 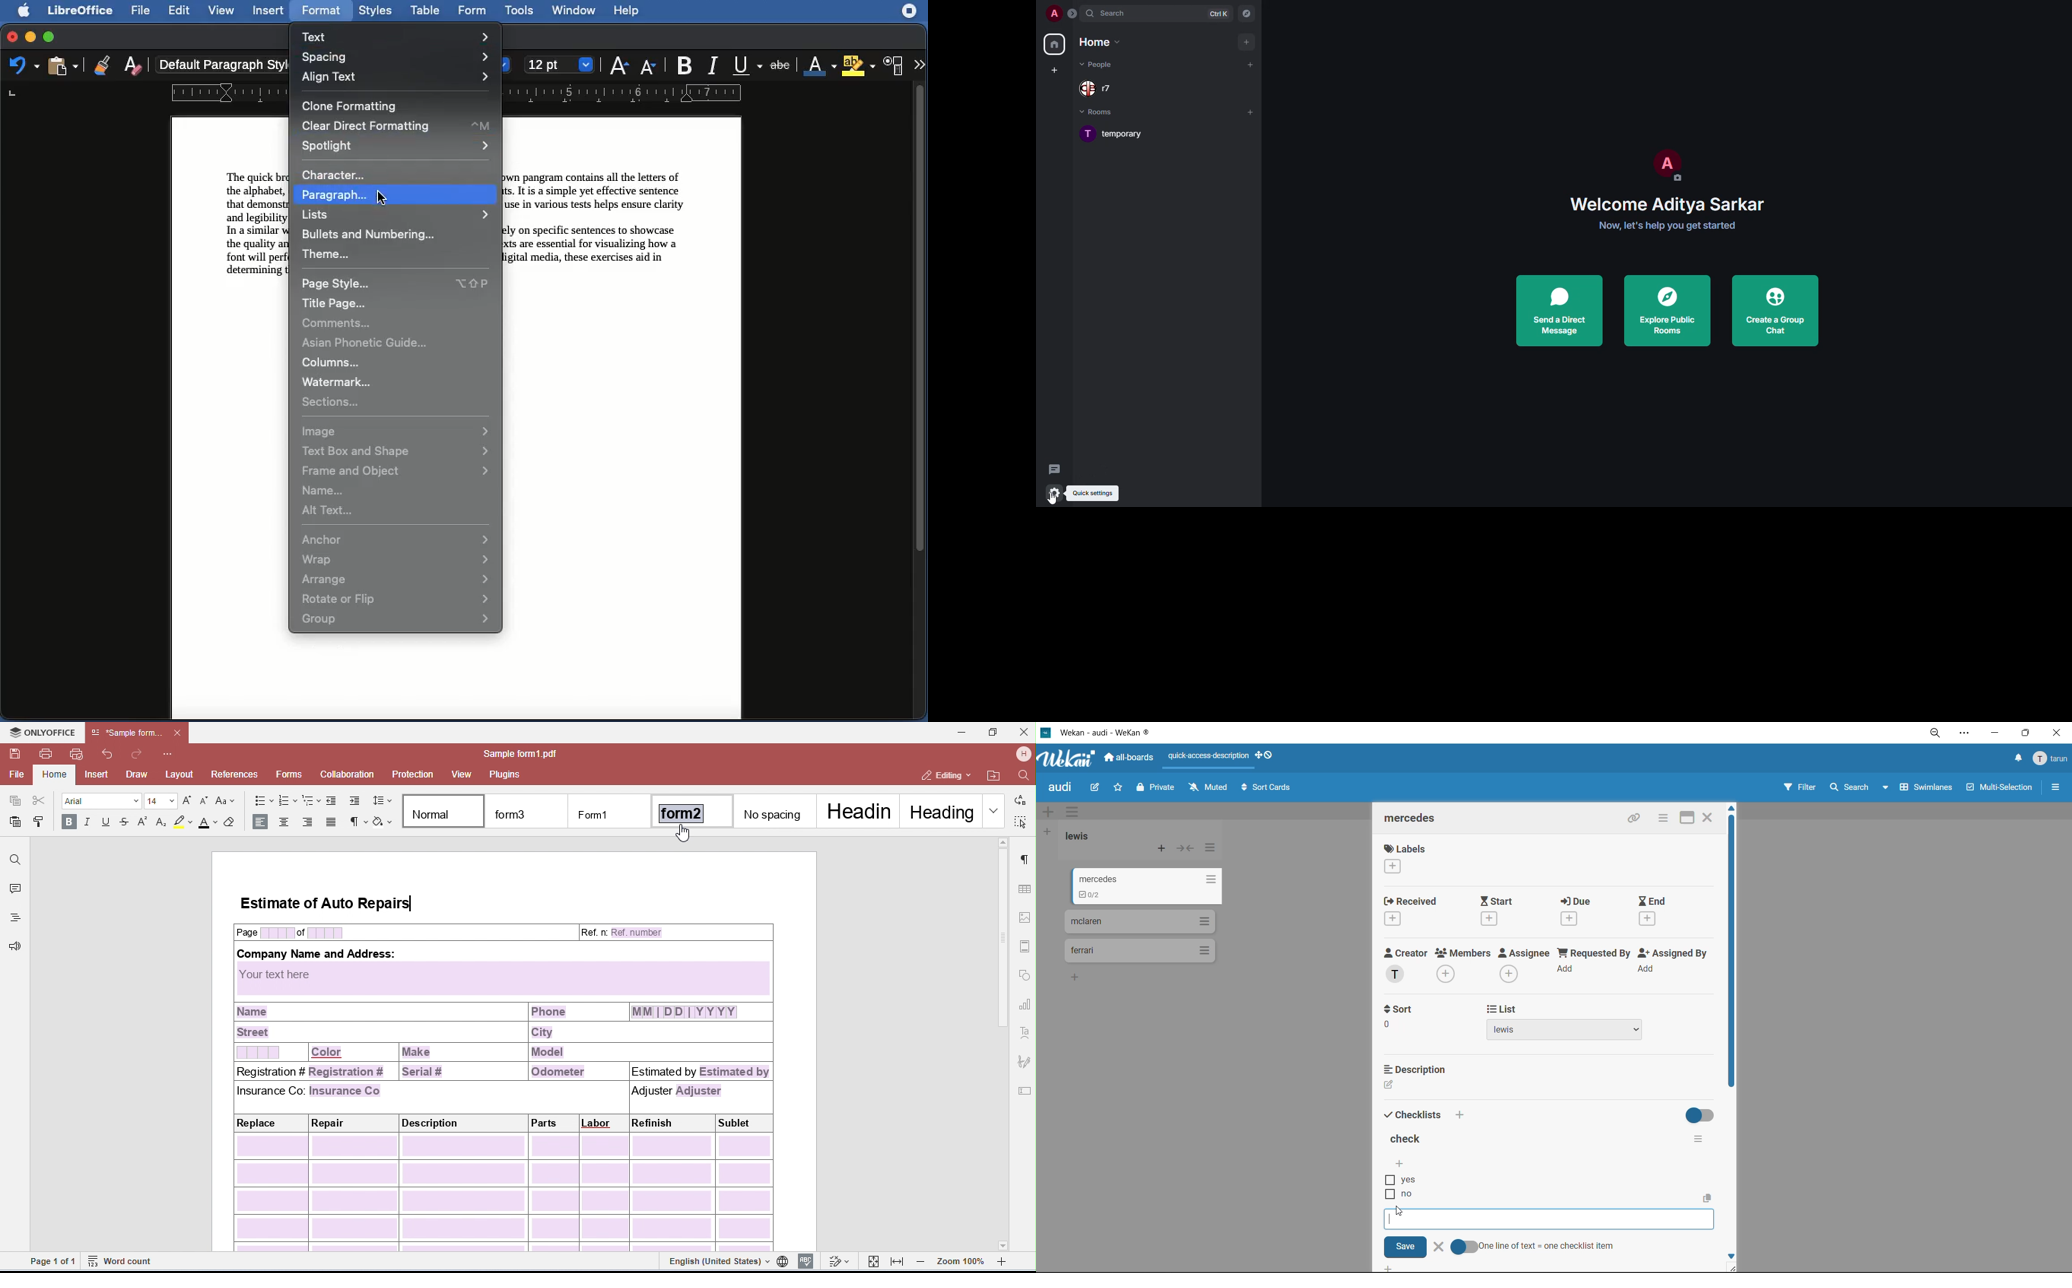 What do you see at coordinates (78, 12) in the screenshot?
I see `LibreOffice` at bounding box center [78, 12].